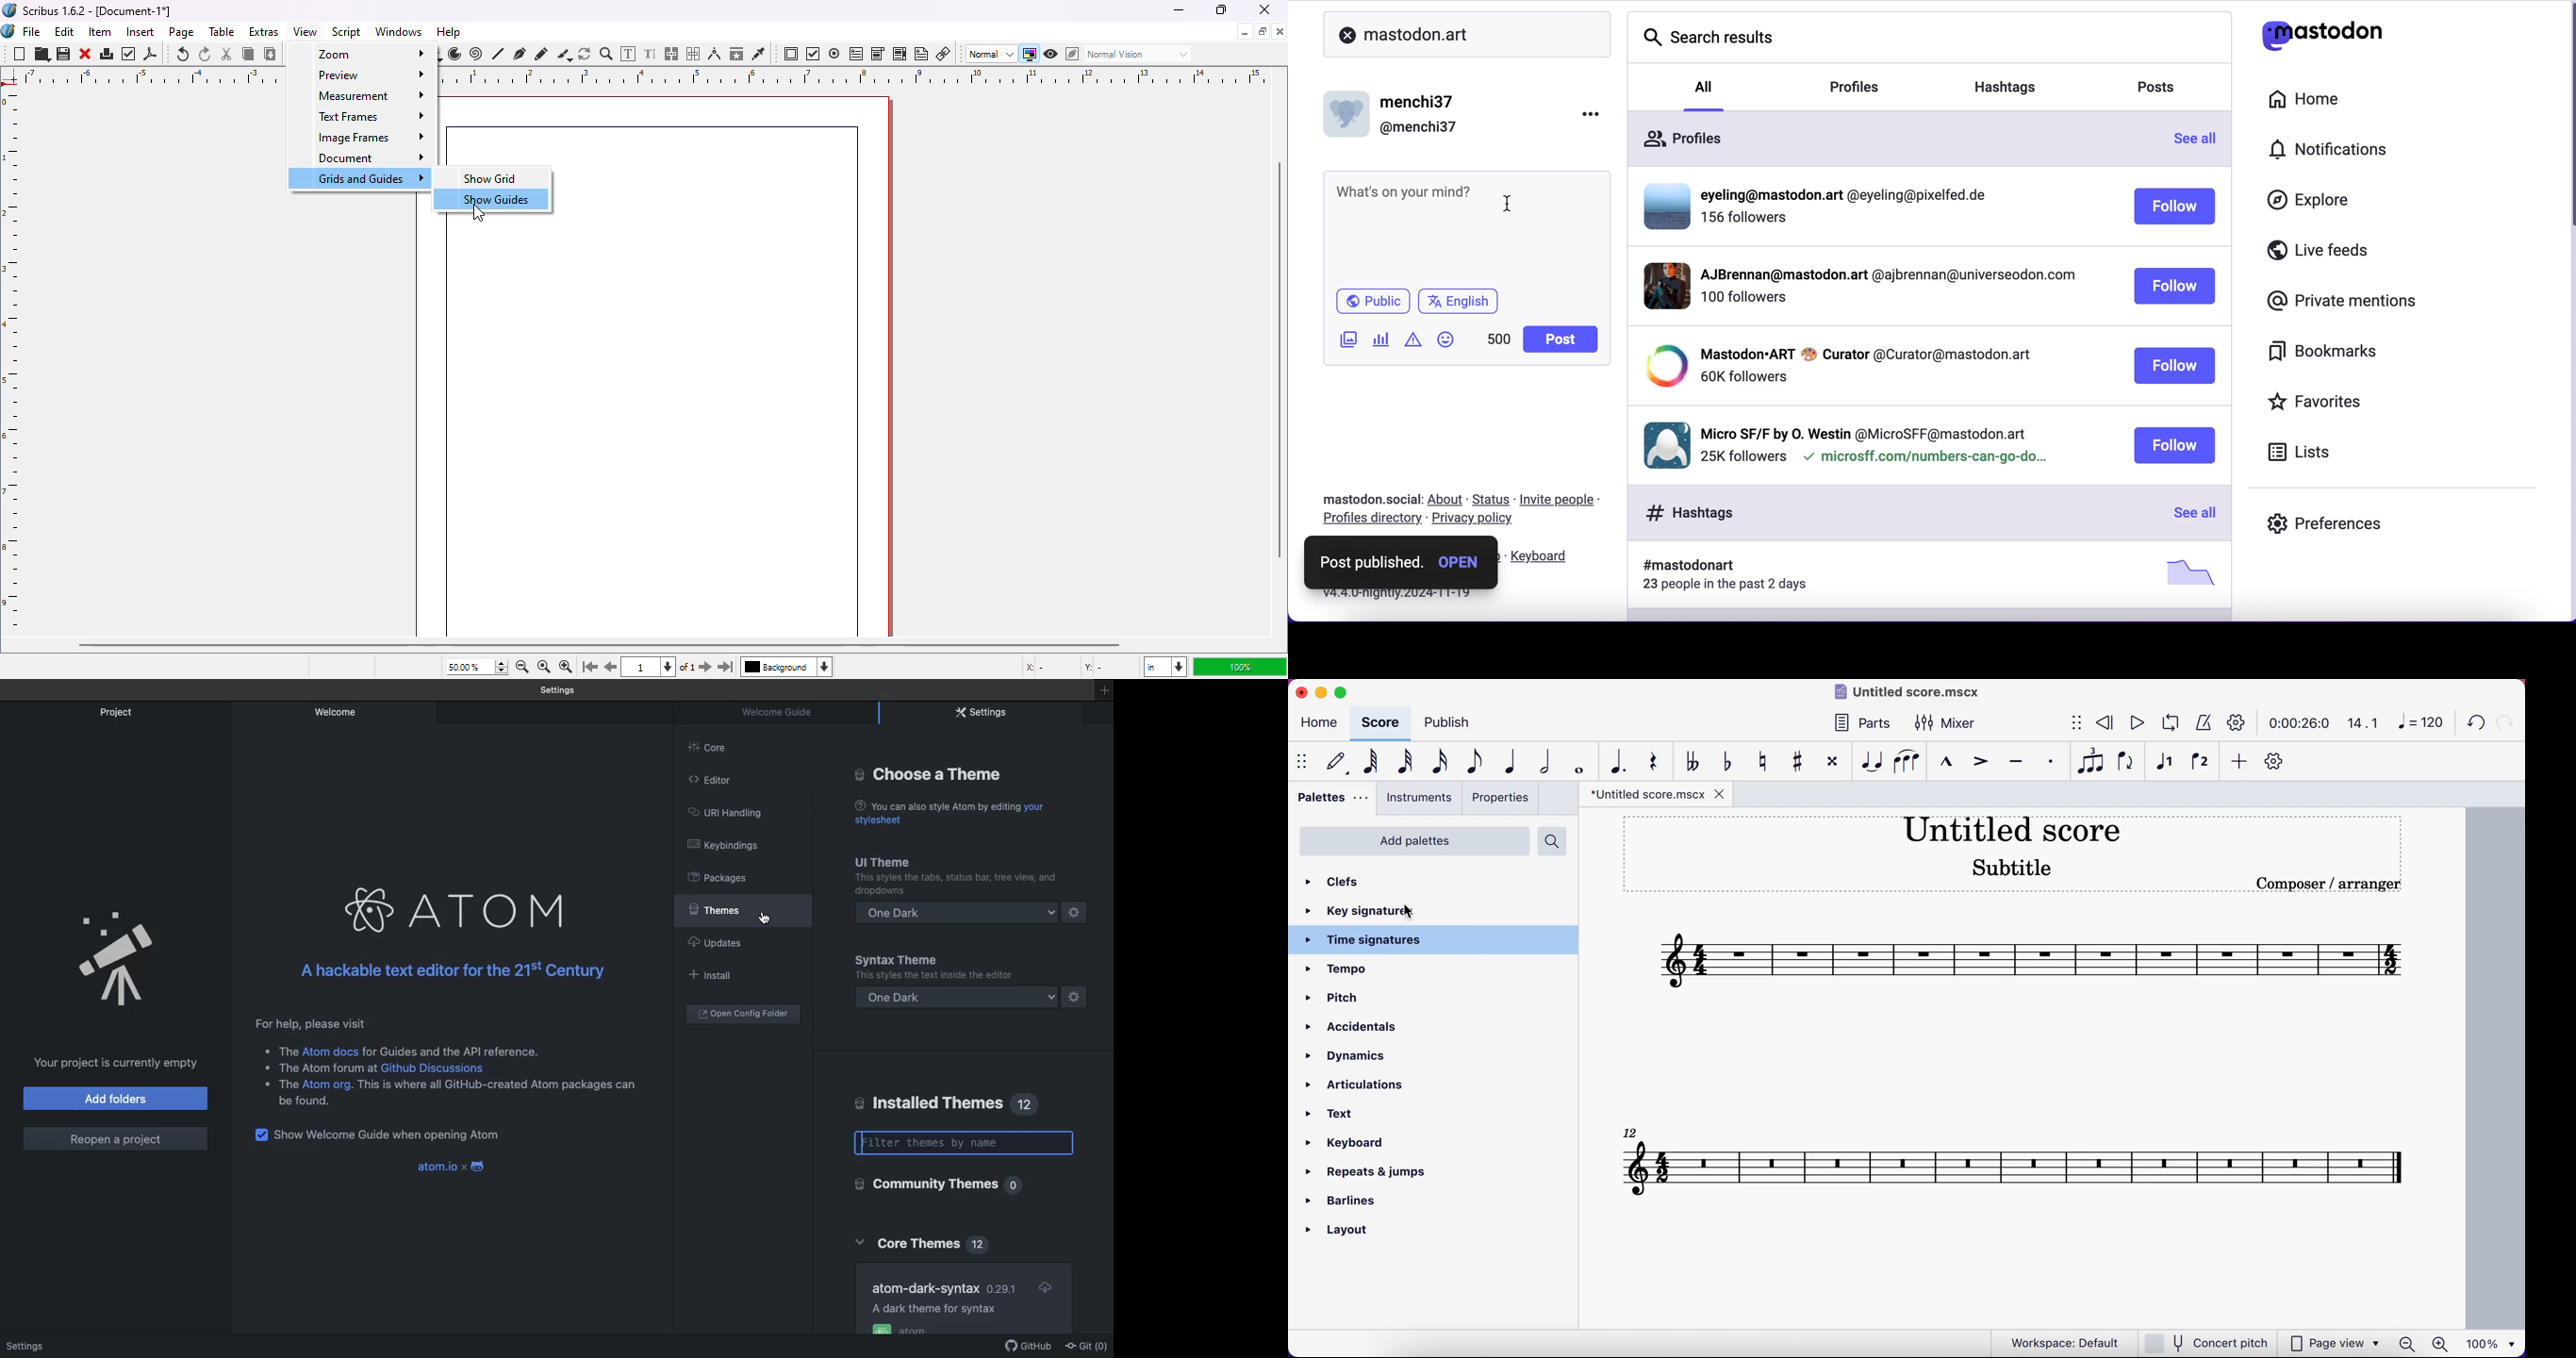 The image size is (2576, 1372). I want to click on display picture, so click(1663, 443).